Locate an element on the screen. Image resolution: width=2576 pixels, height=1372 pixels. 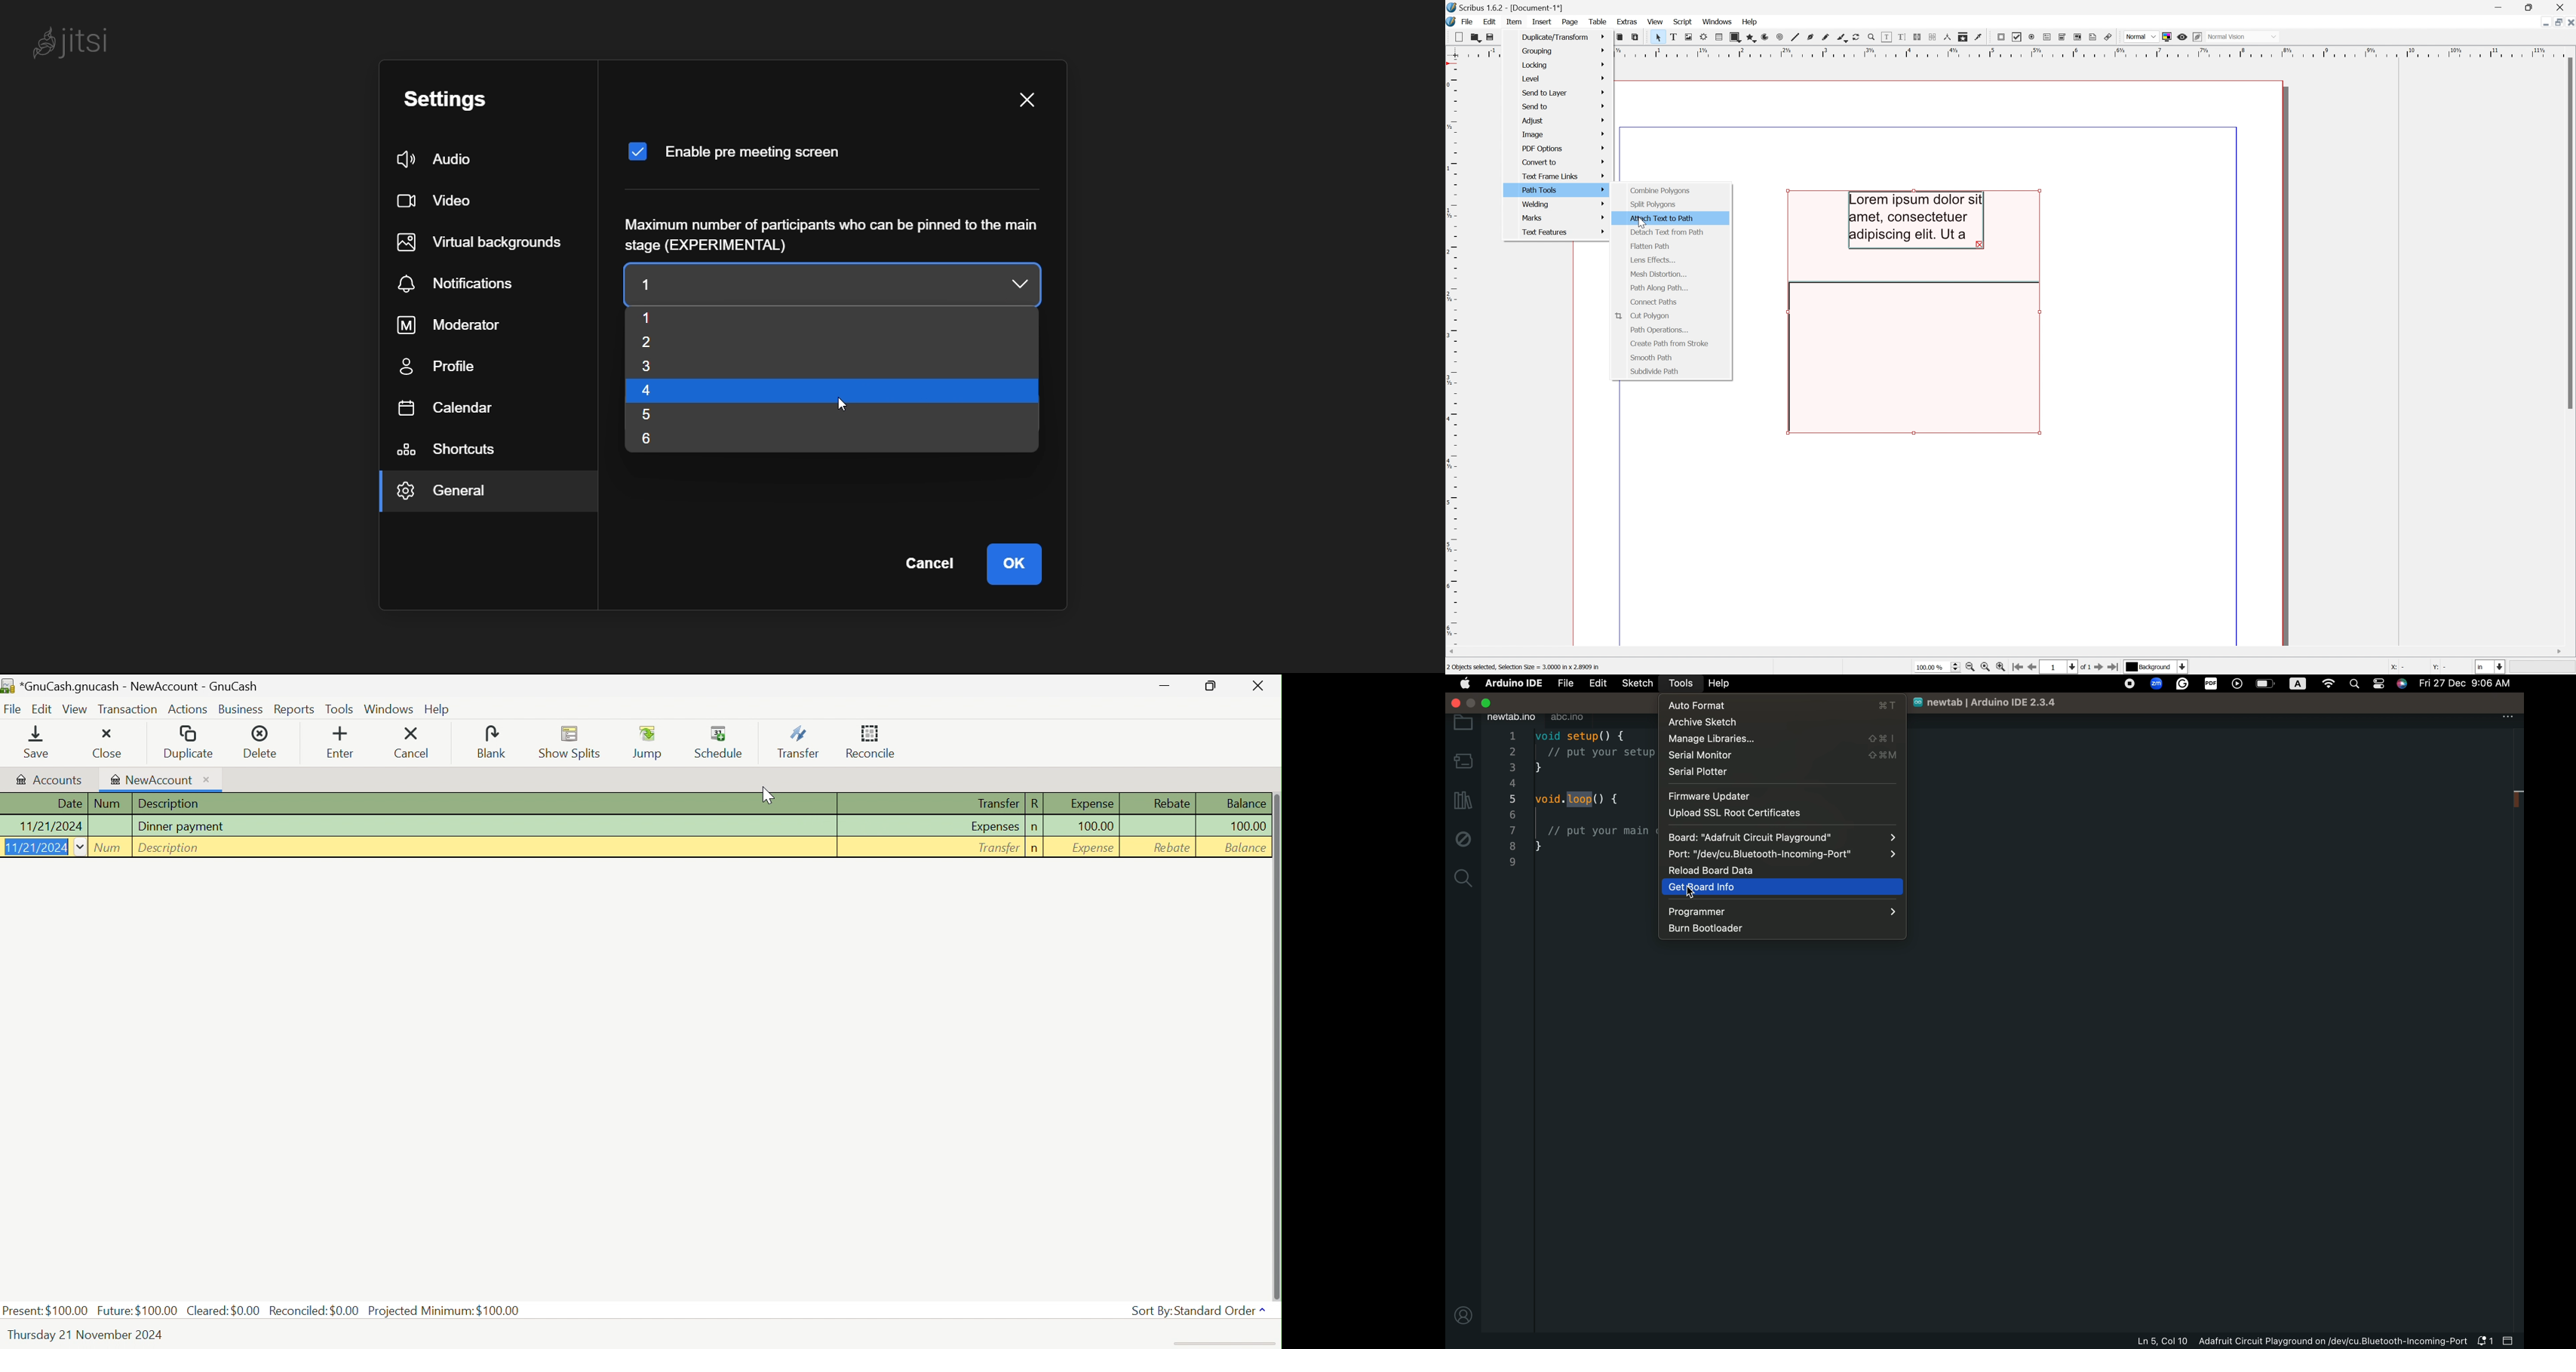
Attach to path is located at coordinates (1662, 218).